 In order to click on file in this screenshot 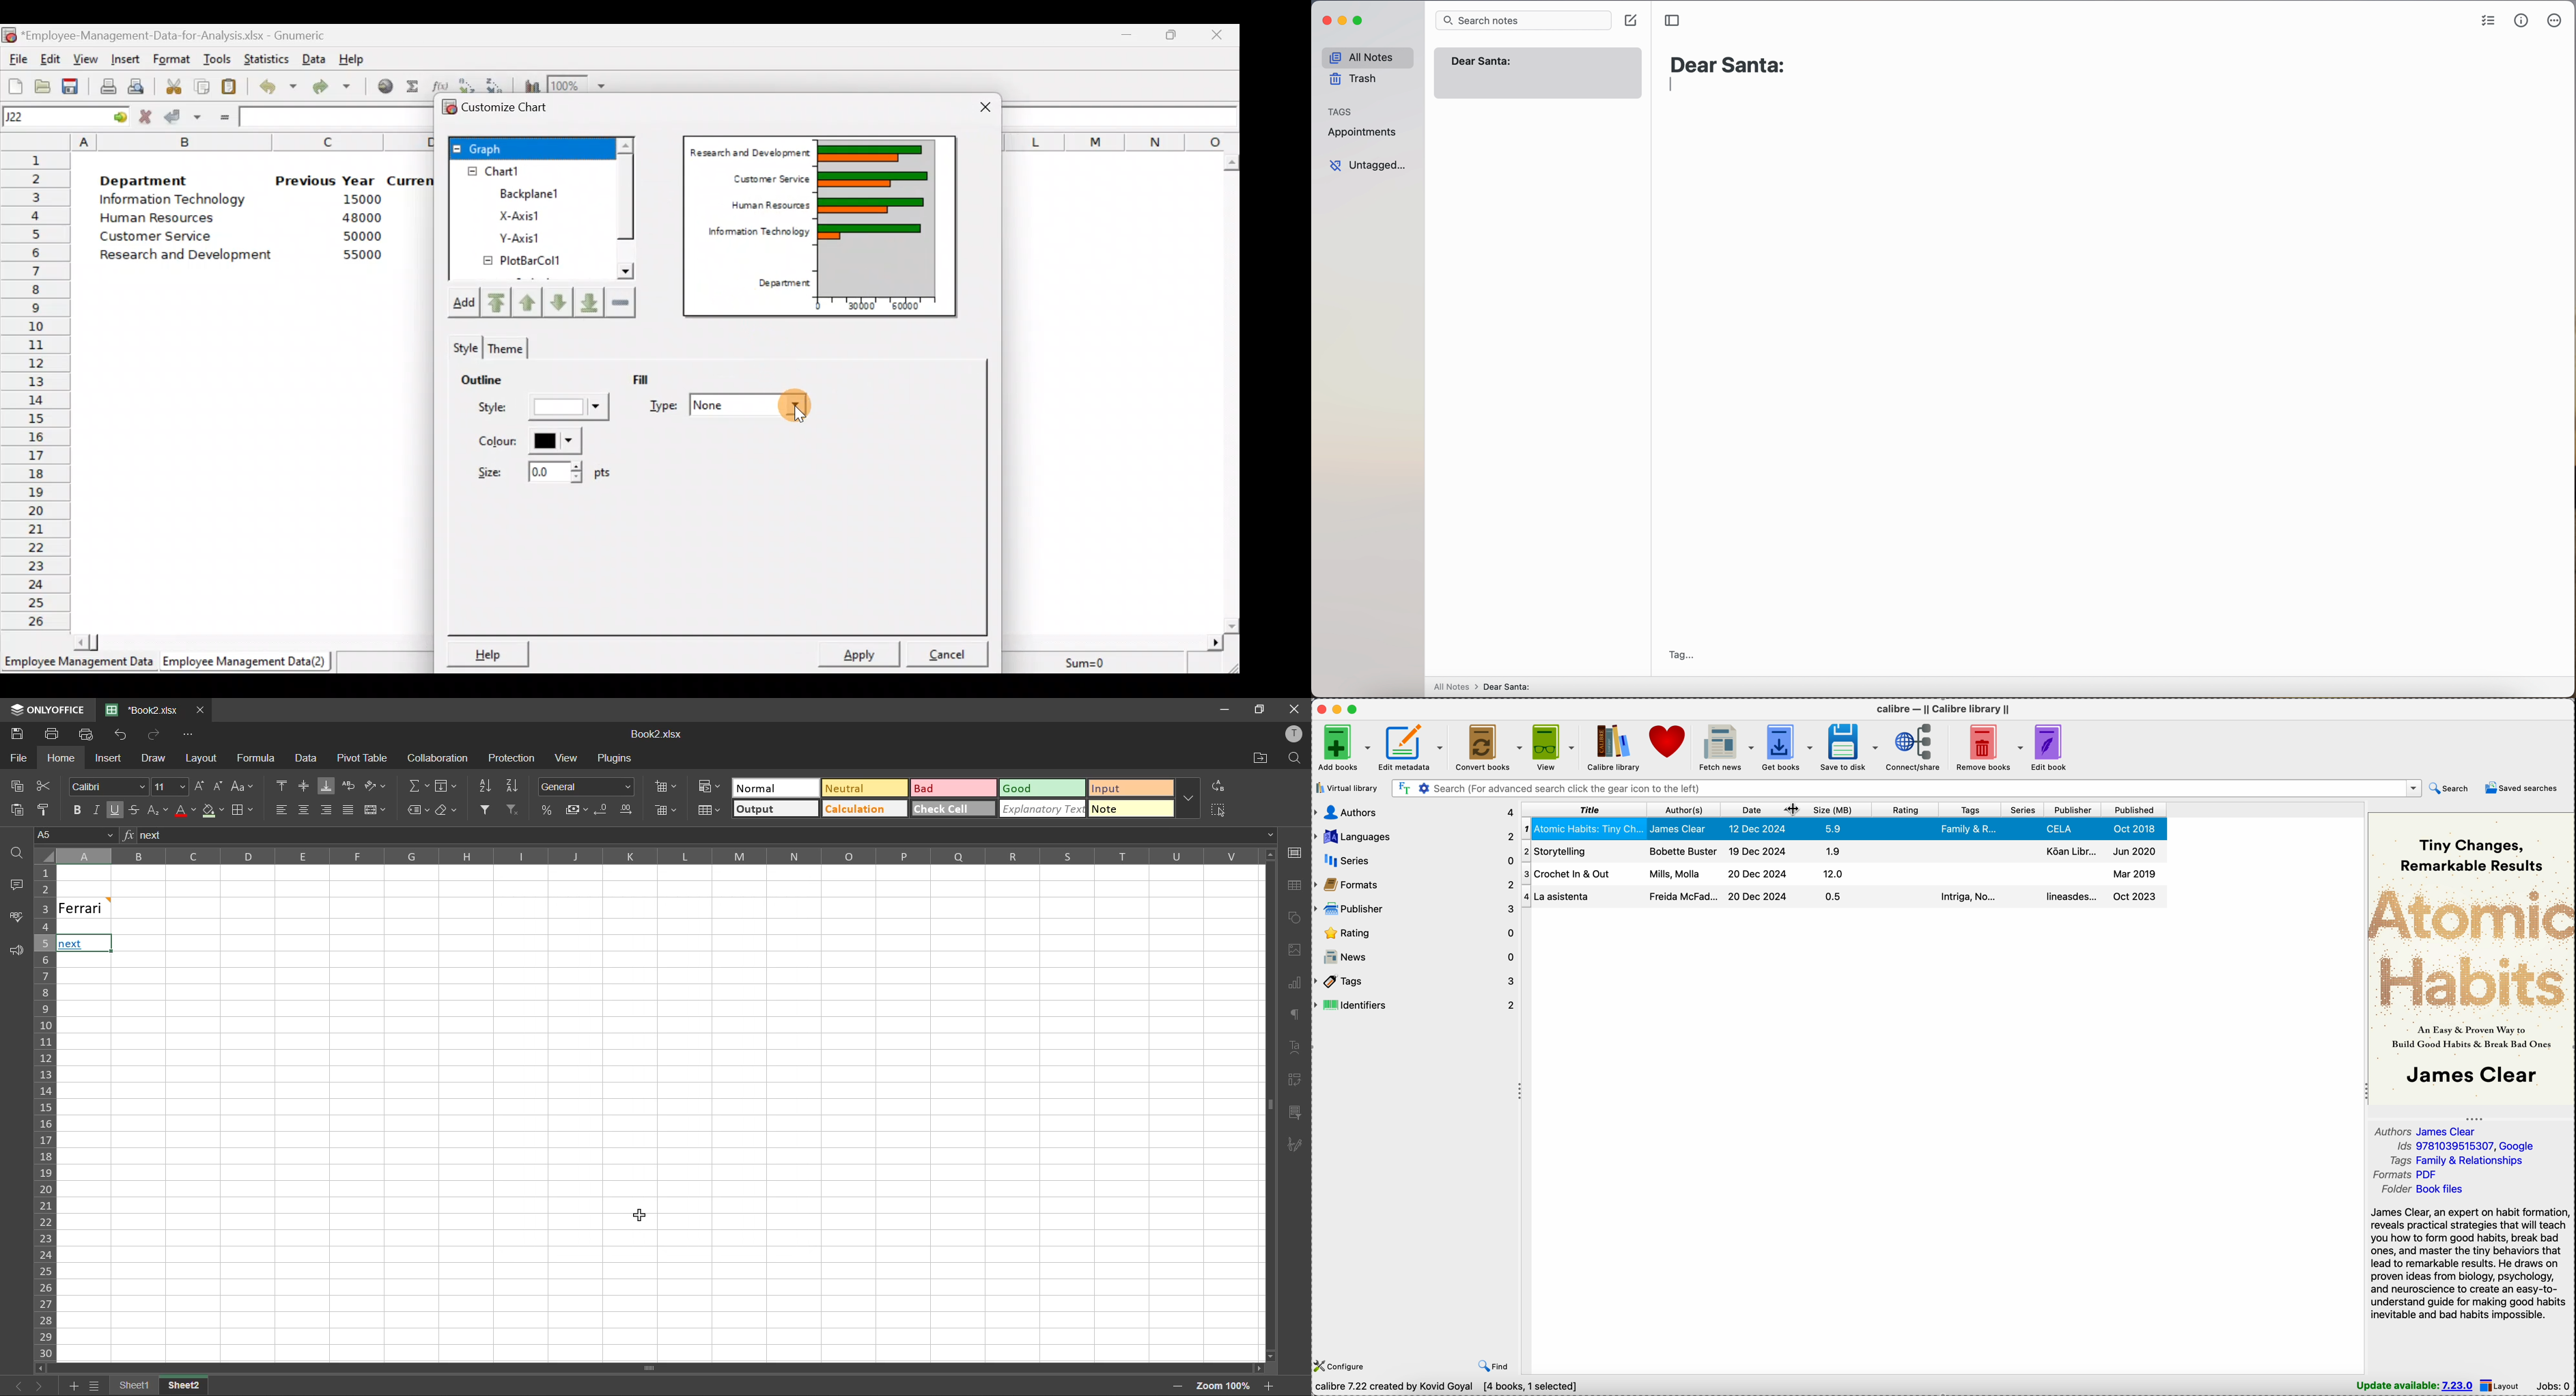, I will do `click(18, 759)`.